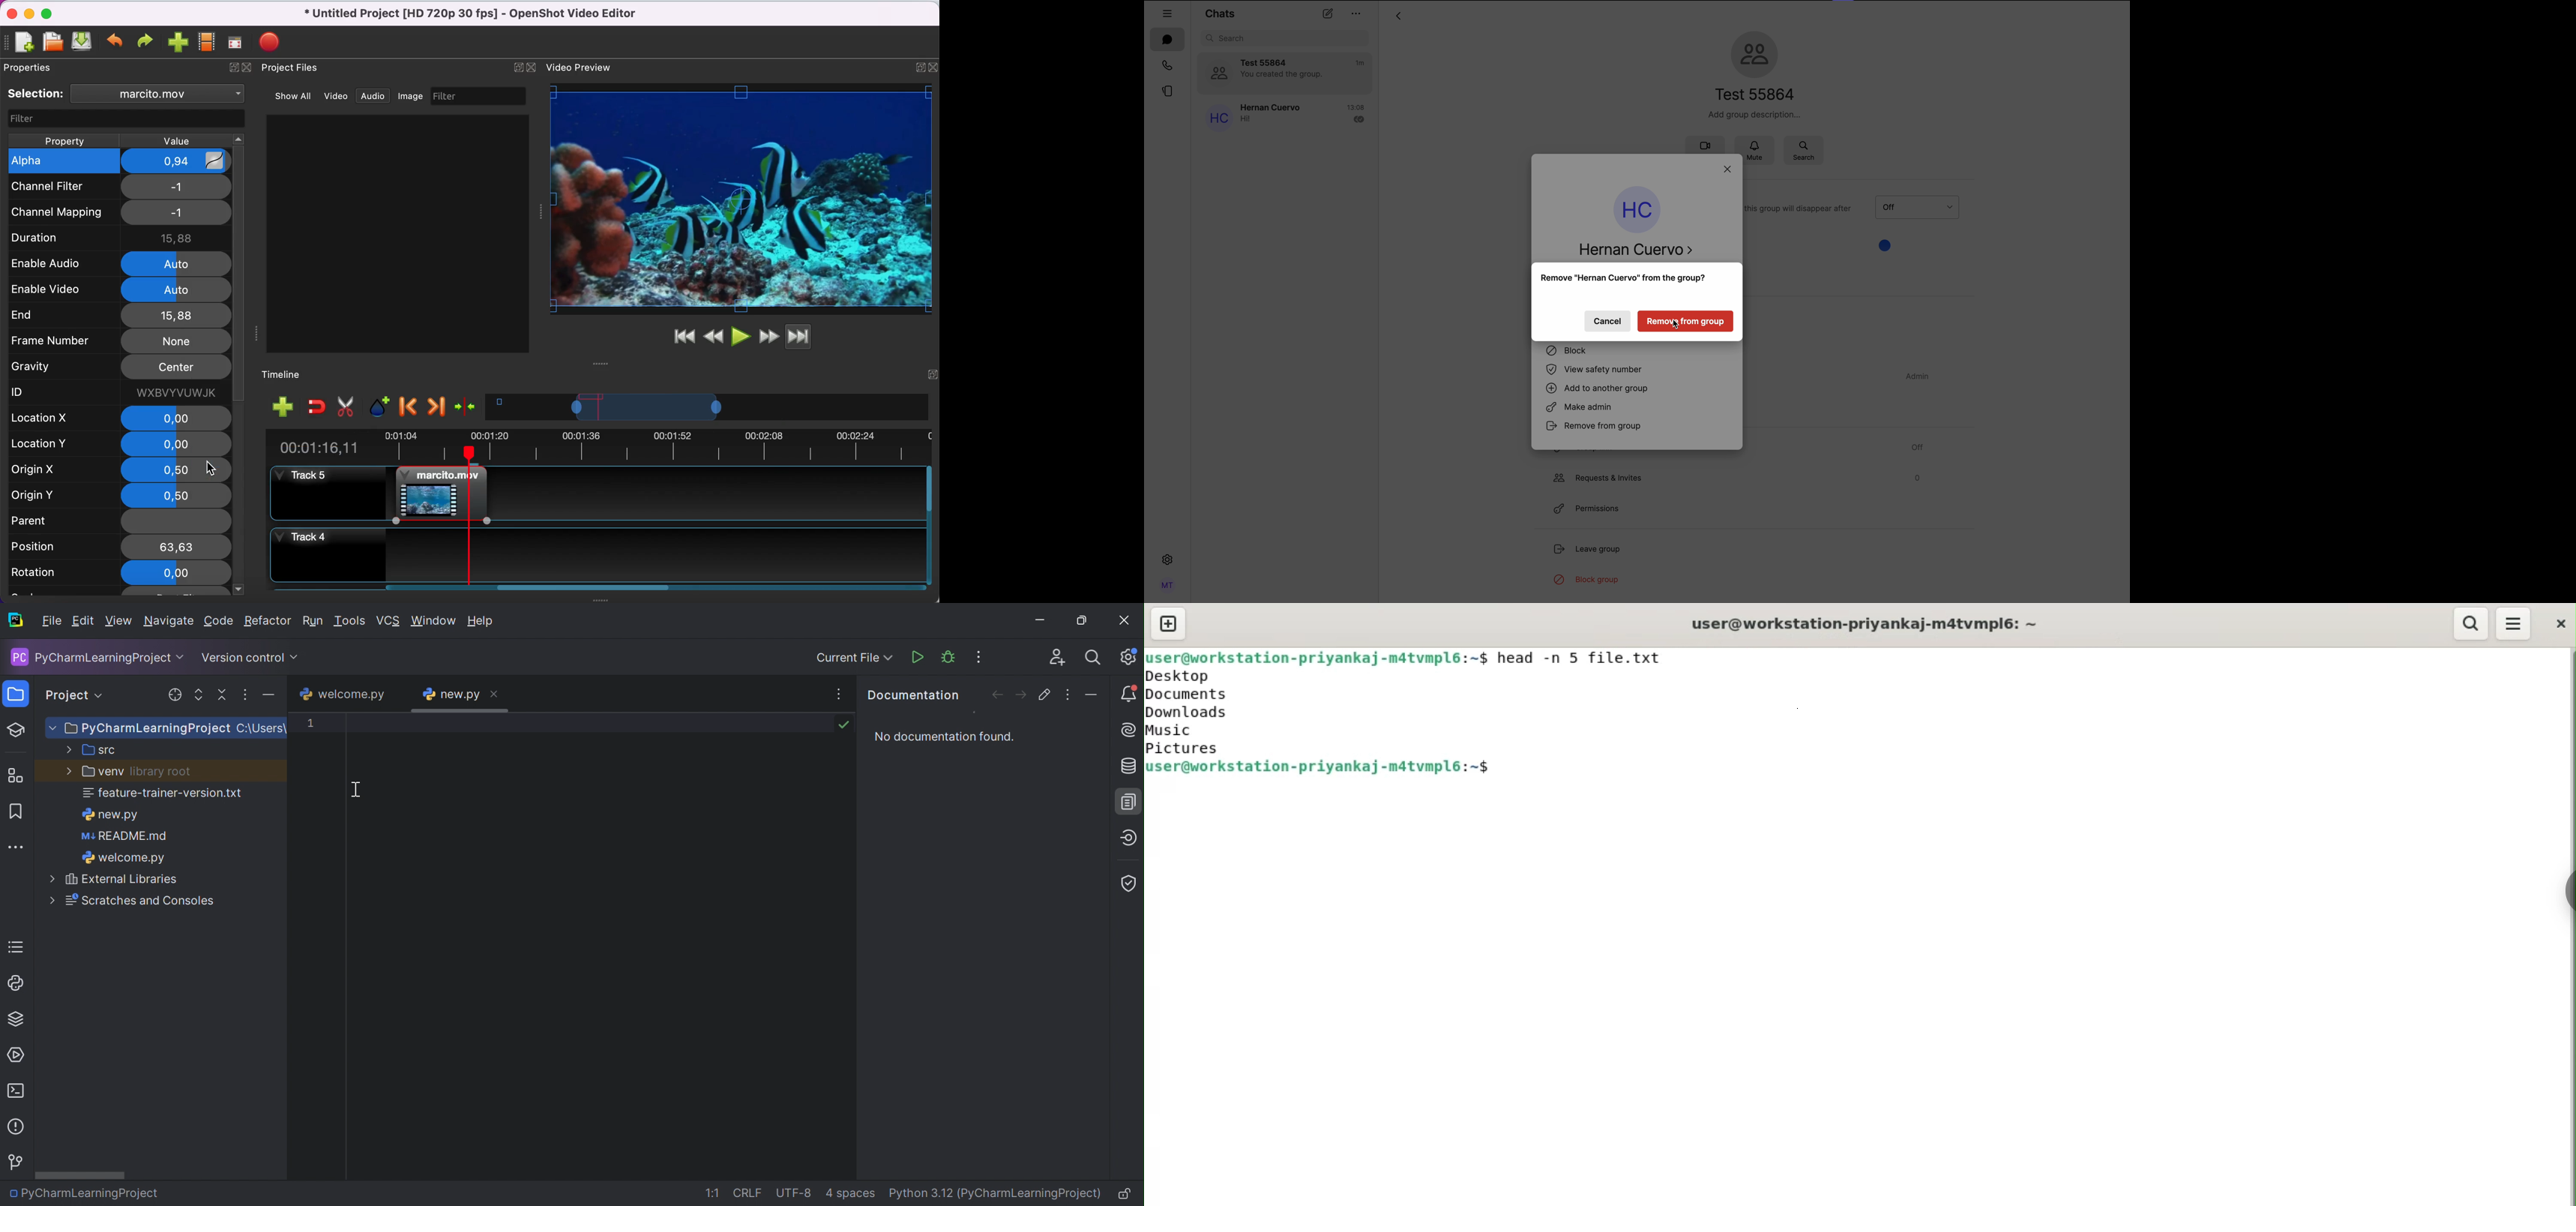 This screenshot has width=2576, height=1232. Describe the element at coordinates (1728, 170) in the screenshot. I see `close` at that location.